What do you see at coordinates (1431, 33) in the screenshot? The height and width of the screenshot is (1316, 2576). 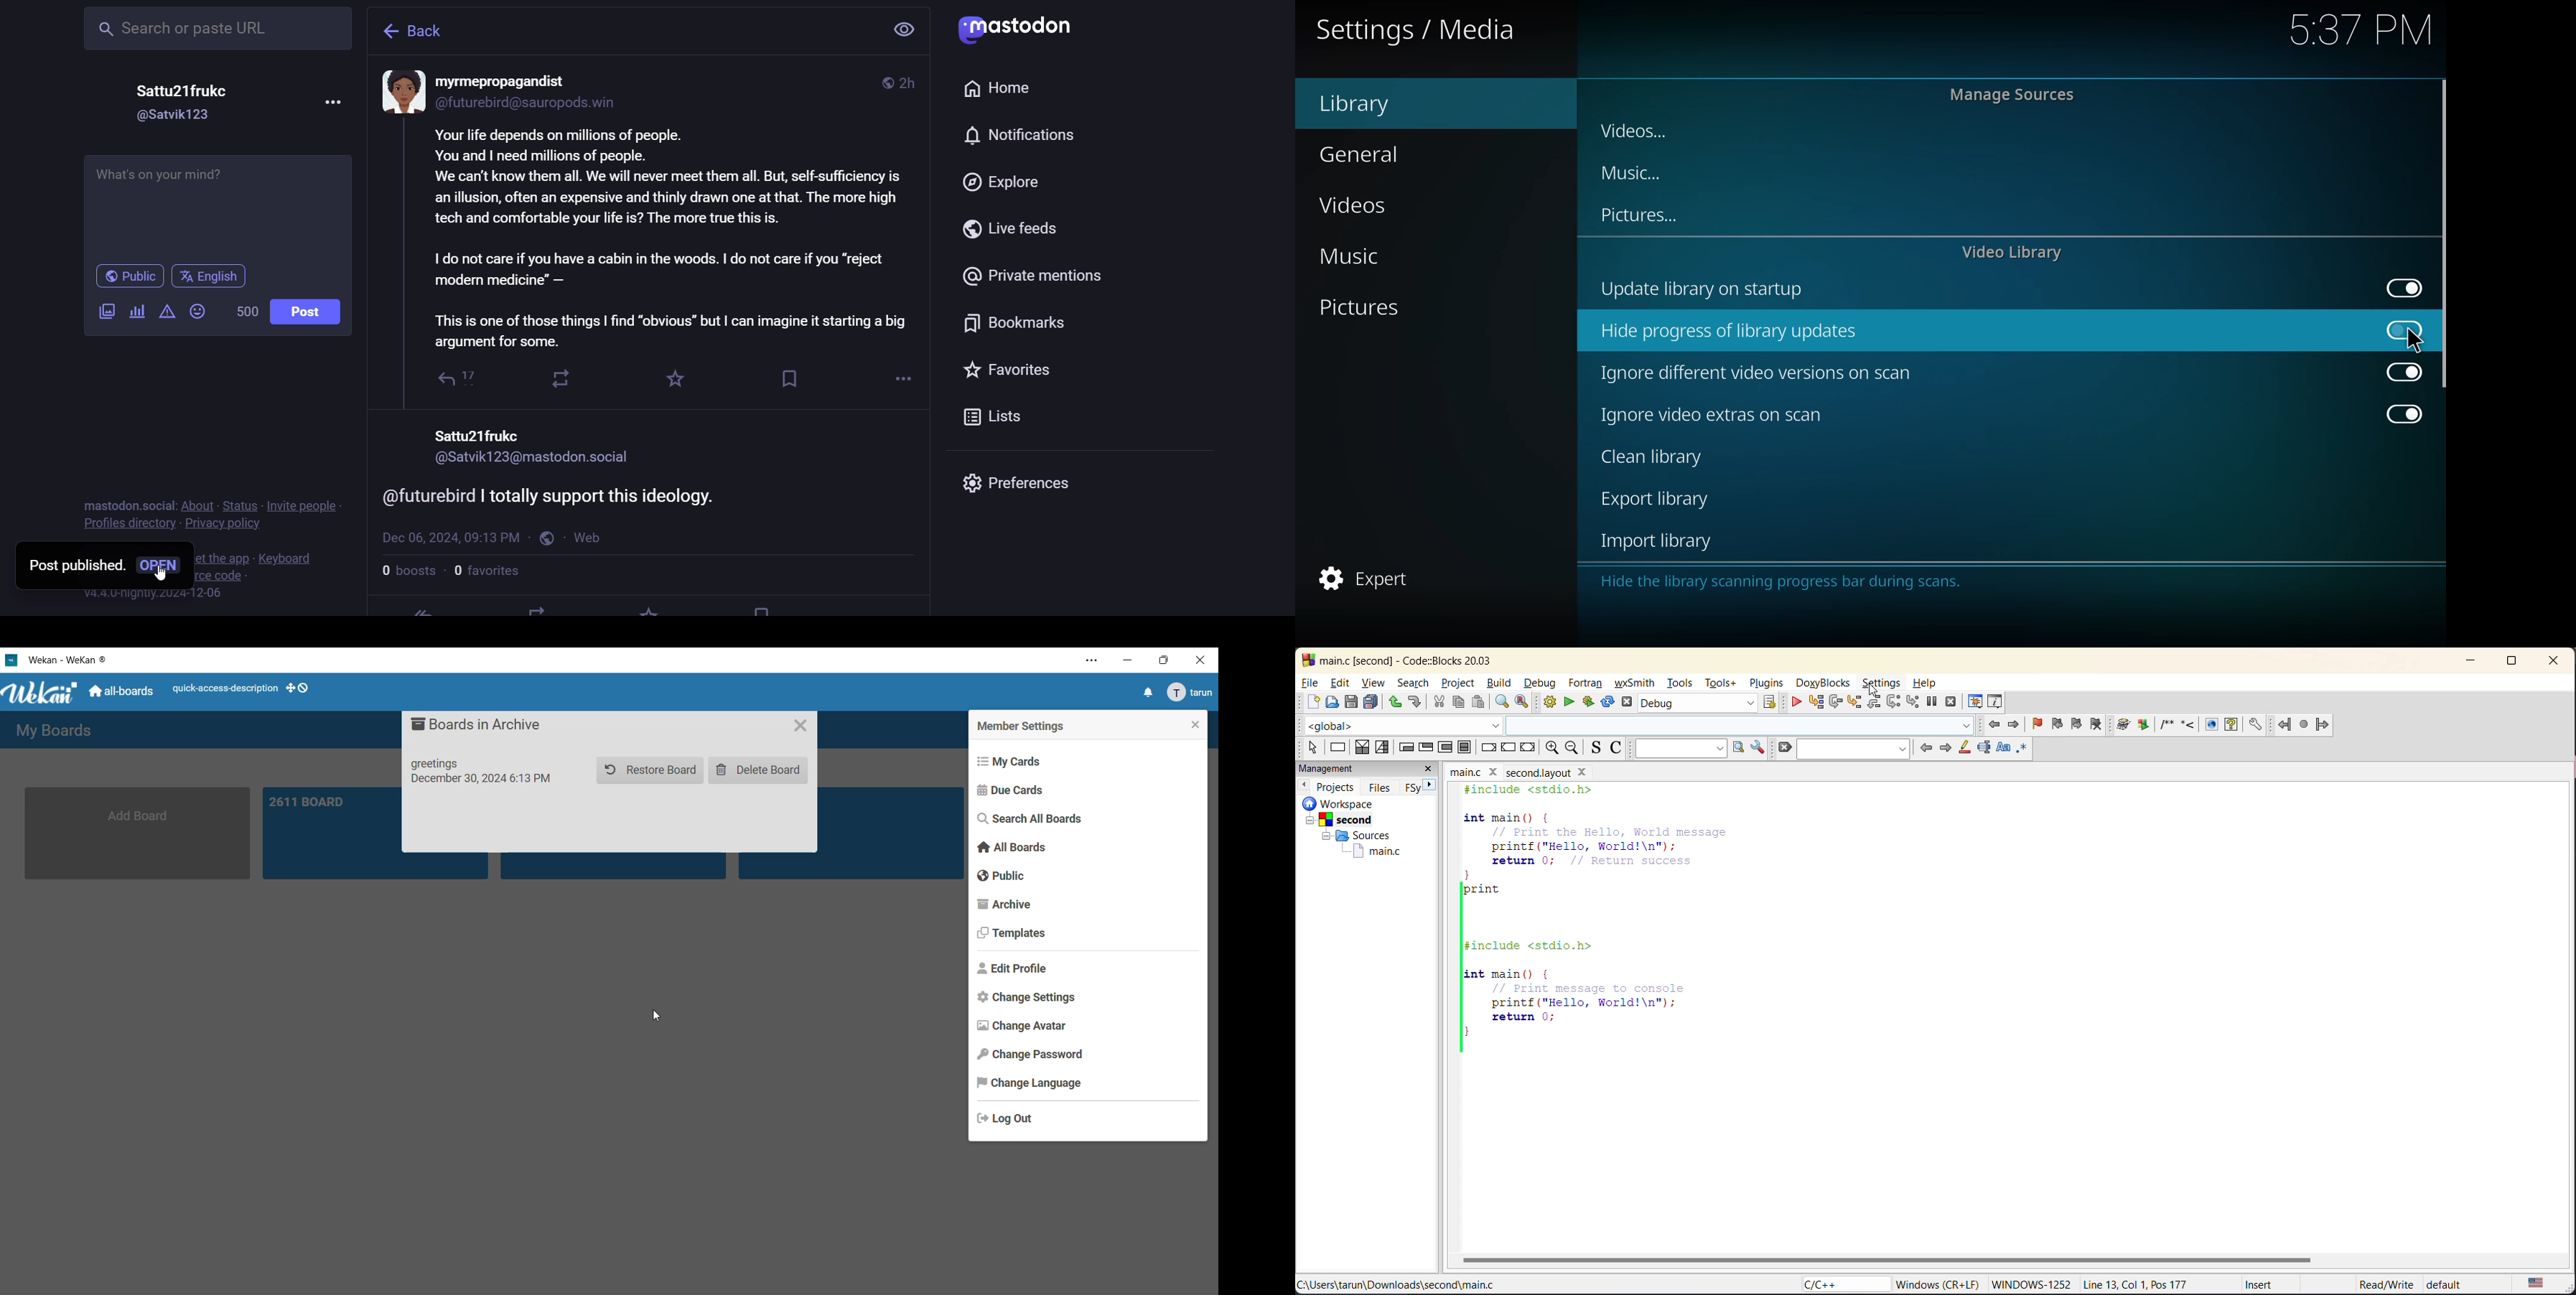 I see `settings /media` at bounding box center [1431, 33].